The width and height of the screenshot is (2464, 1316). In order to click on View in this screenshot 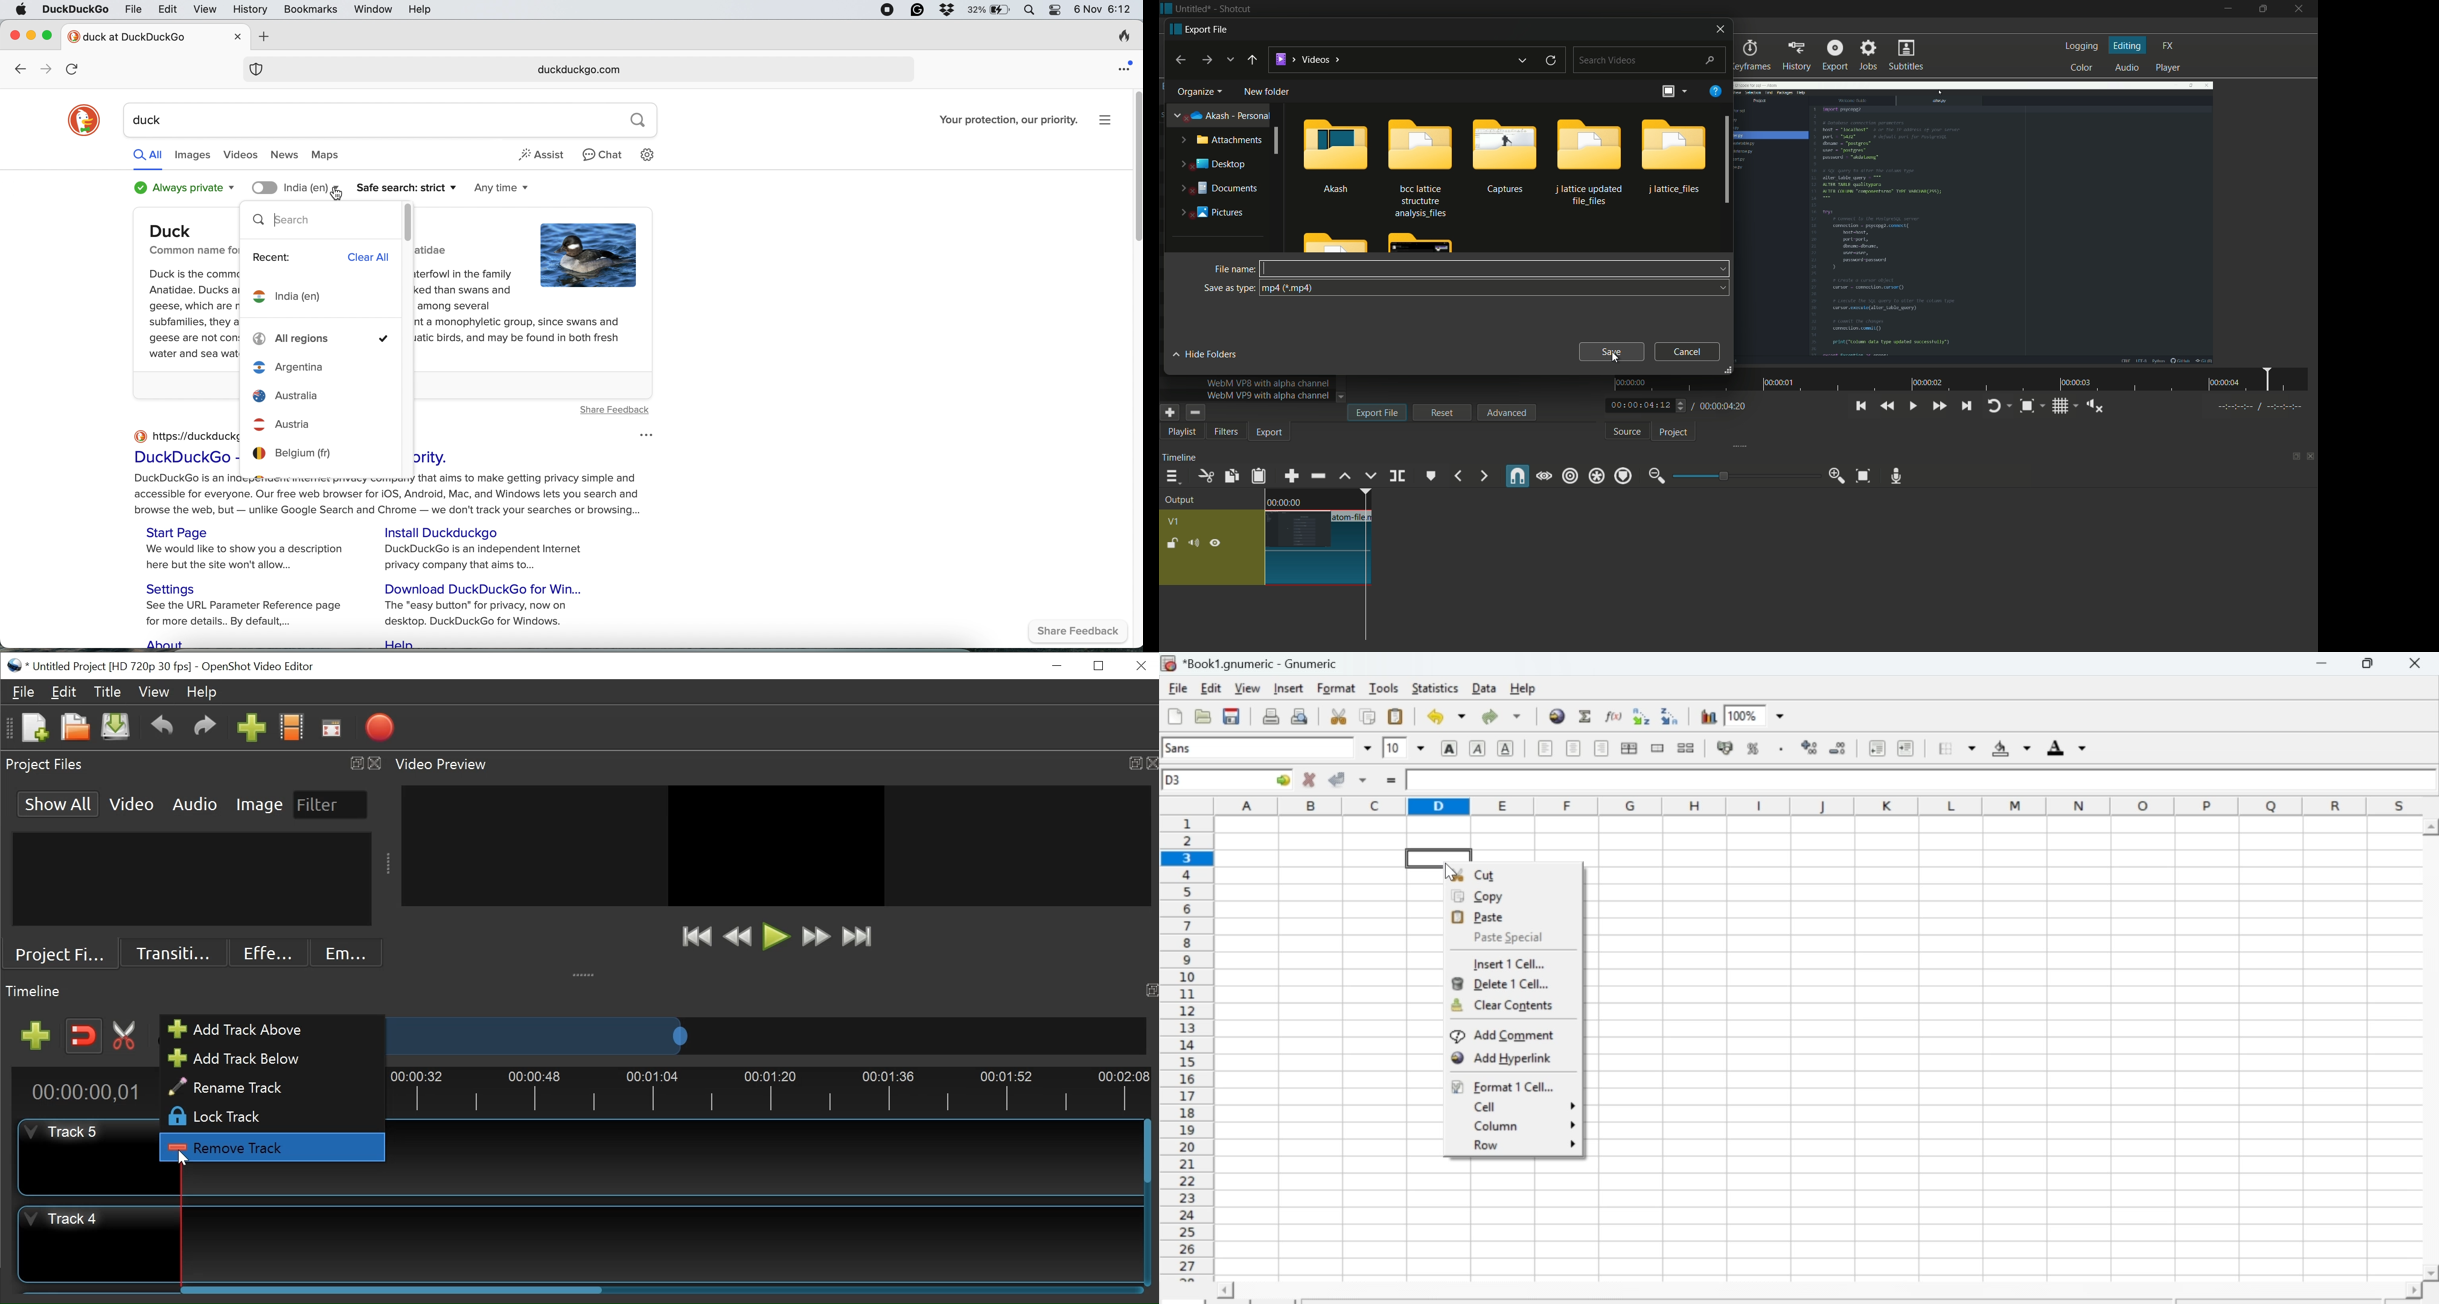, I will do `click(154, 692)`.